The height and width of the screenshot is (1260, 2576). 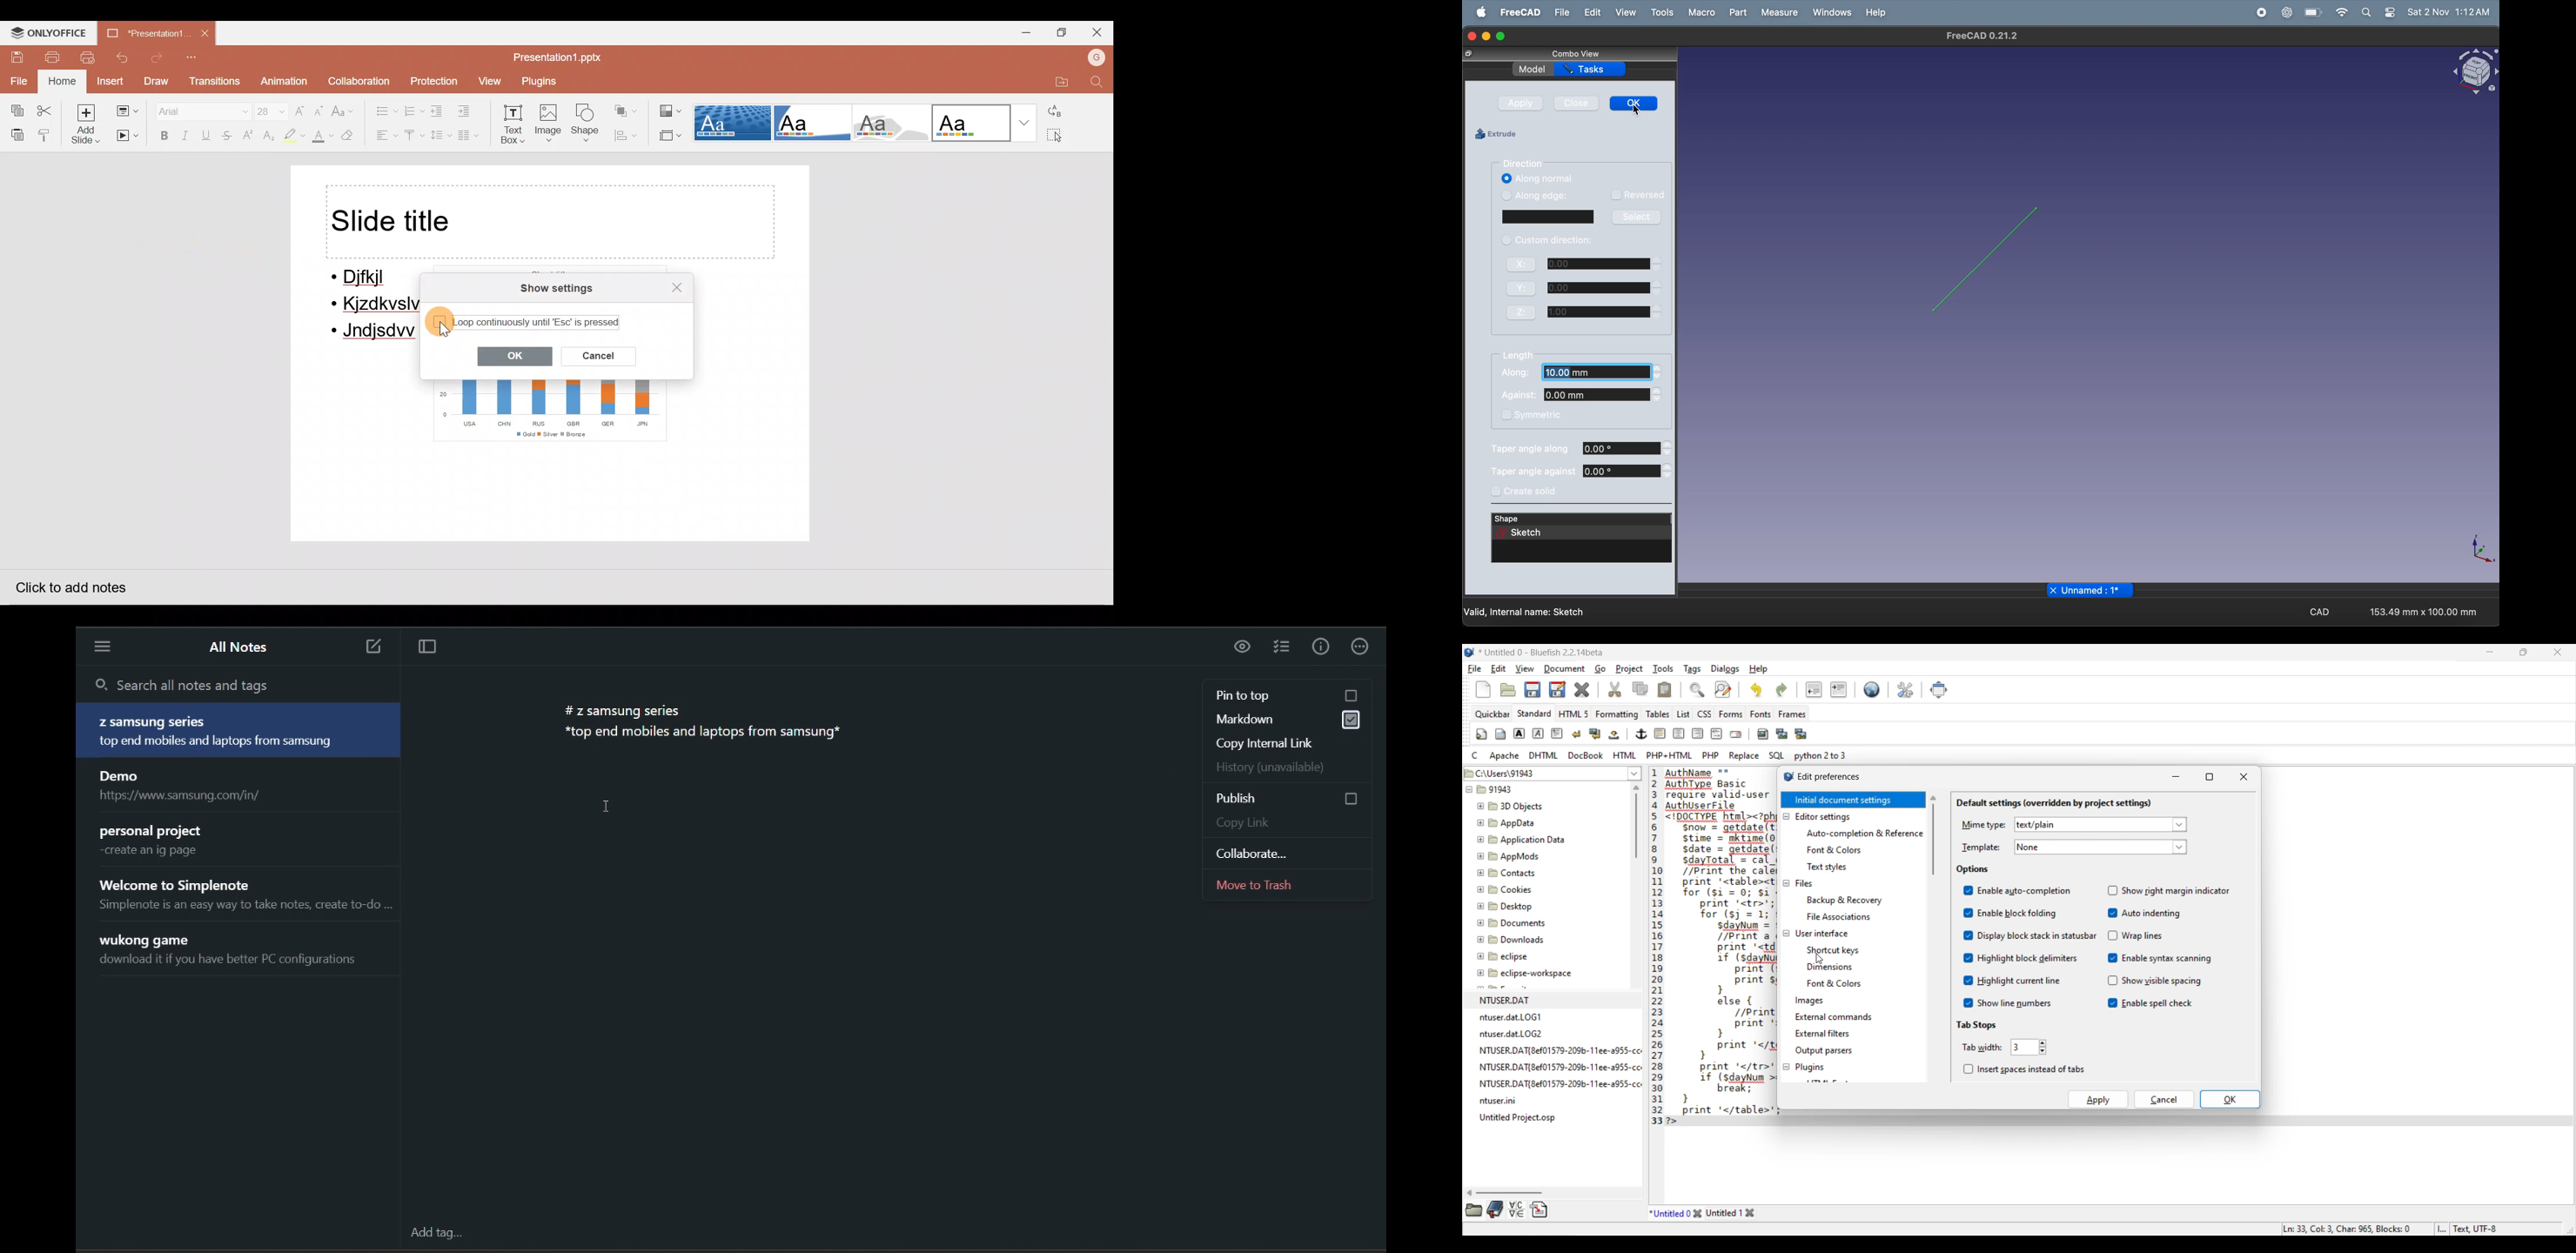 What do you see at coordinates (1522, 289) in the screenshot?
I see `Y:` at bounding box center [1522, 289].